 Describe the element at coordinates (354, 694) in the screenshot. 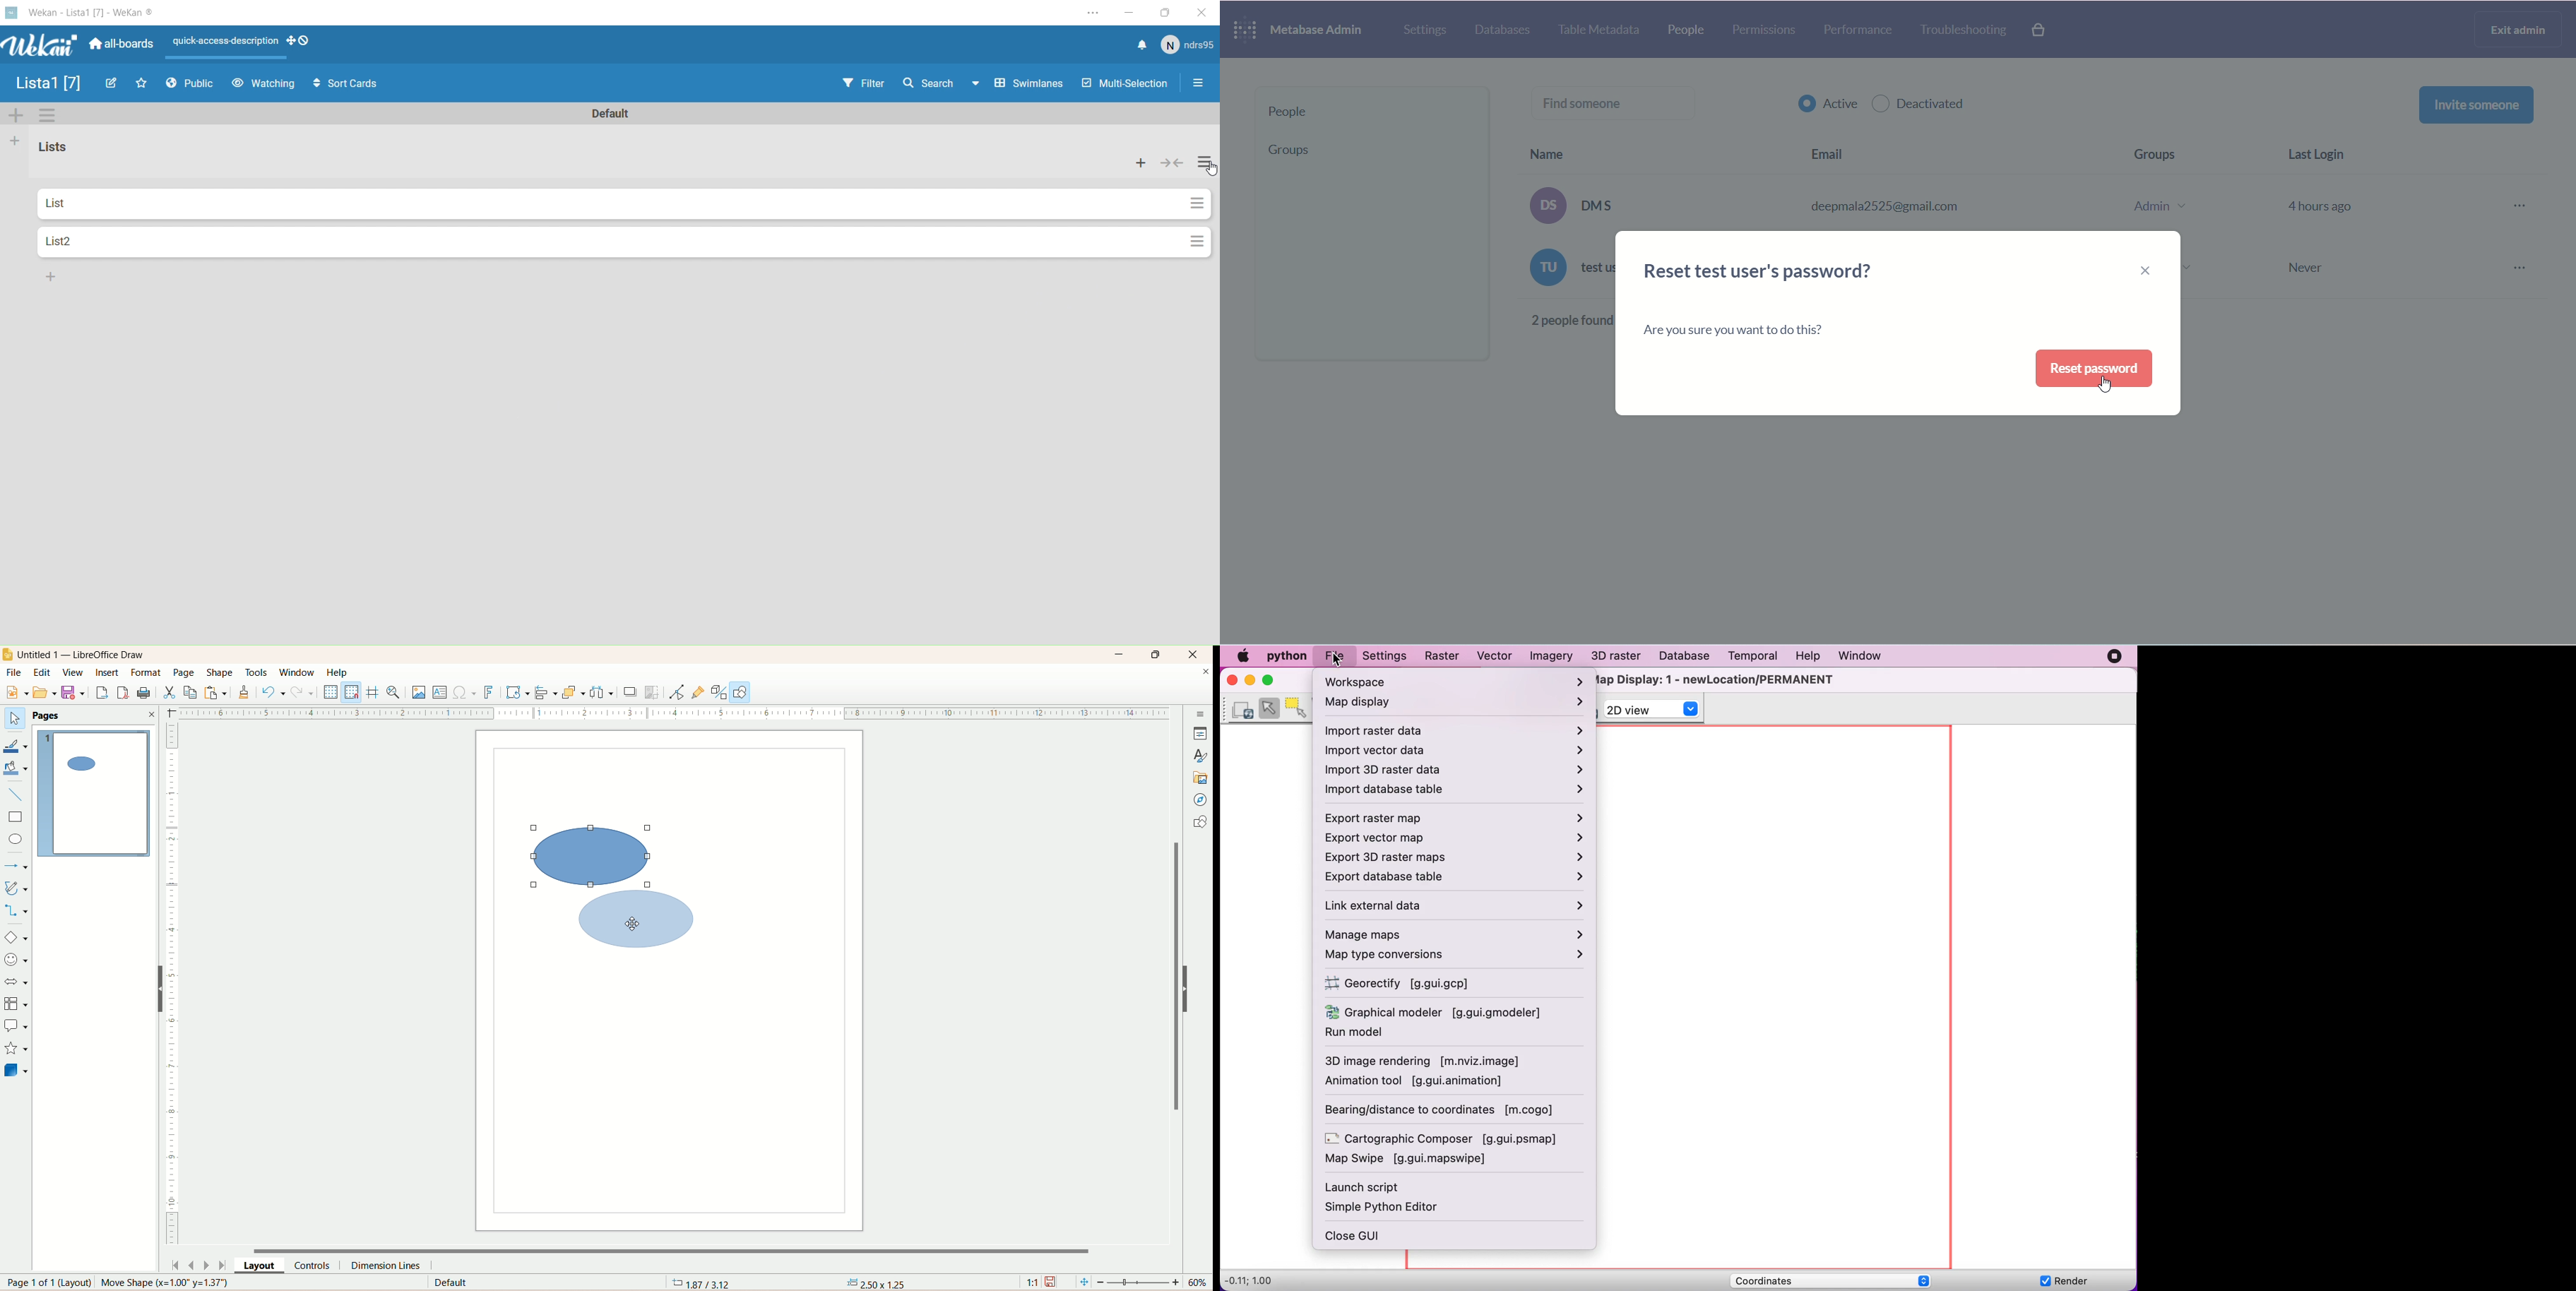

I see `snap to grid` at that location.